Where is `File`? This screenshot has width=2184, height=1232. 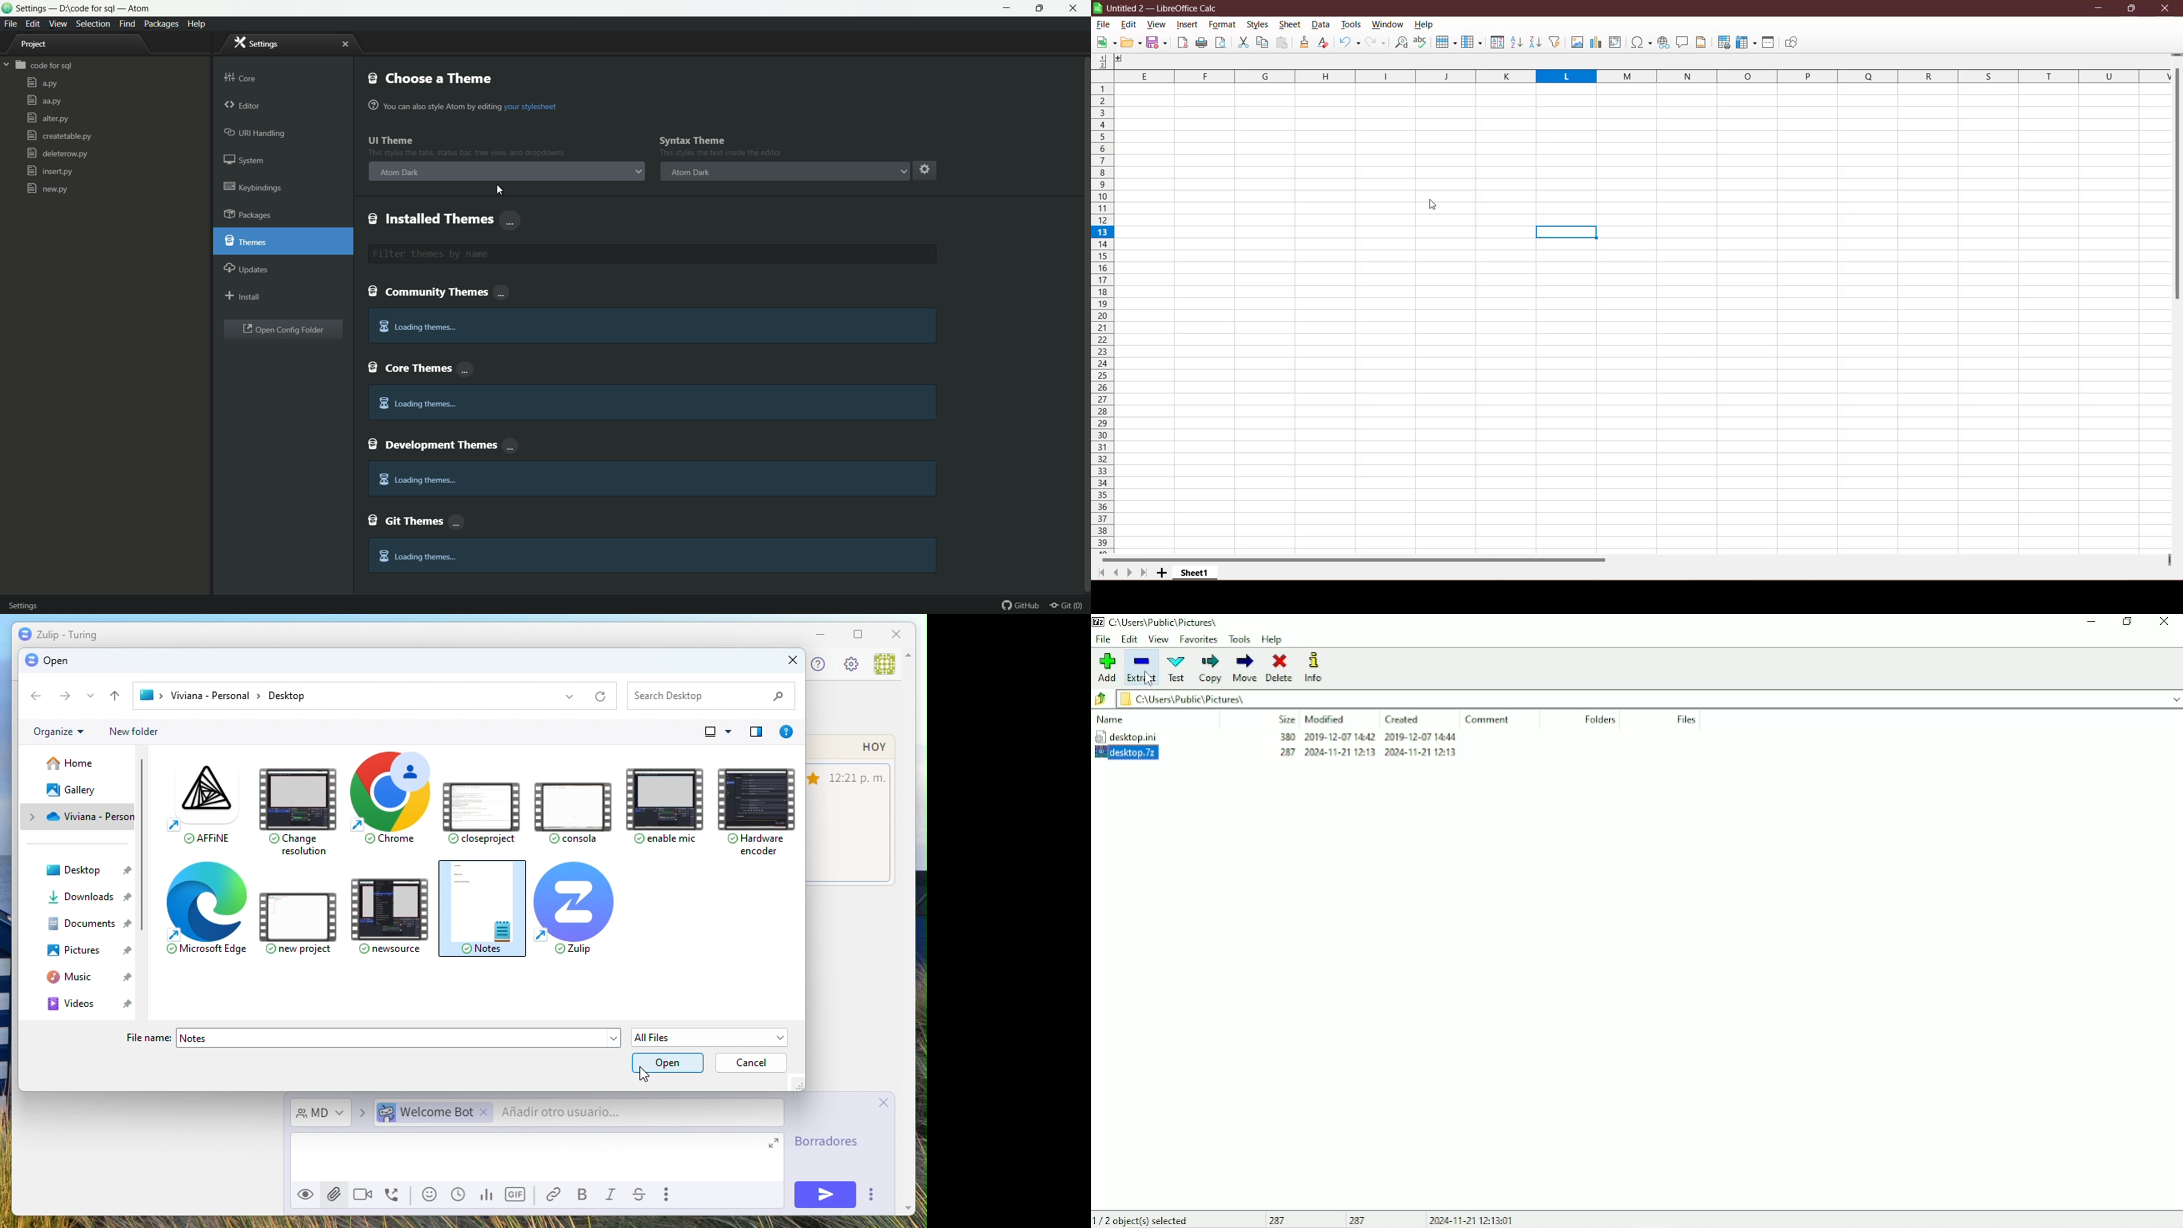 File is located at coordinates (1104, 24).